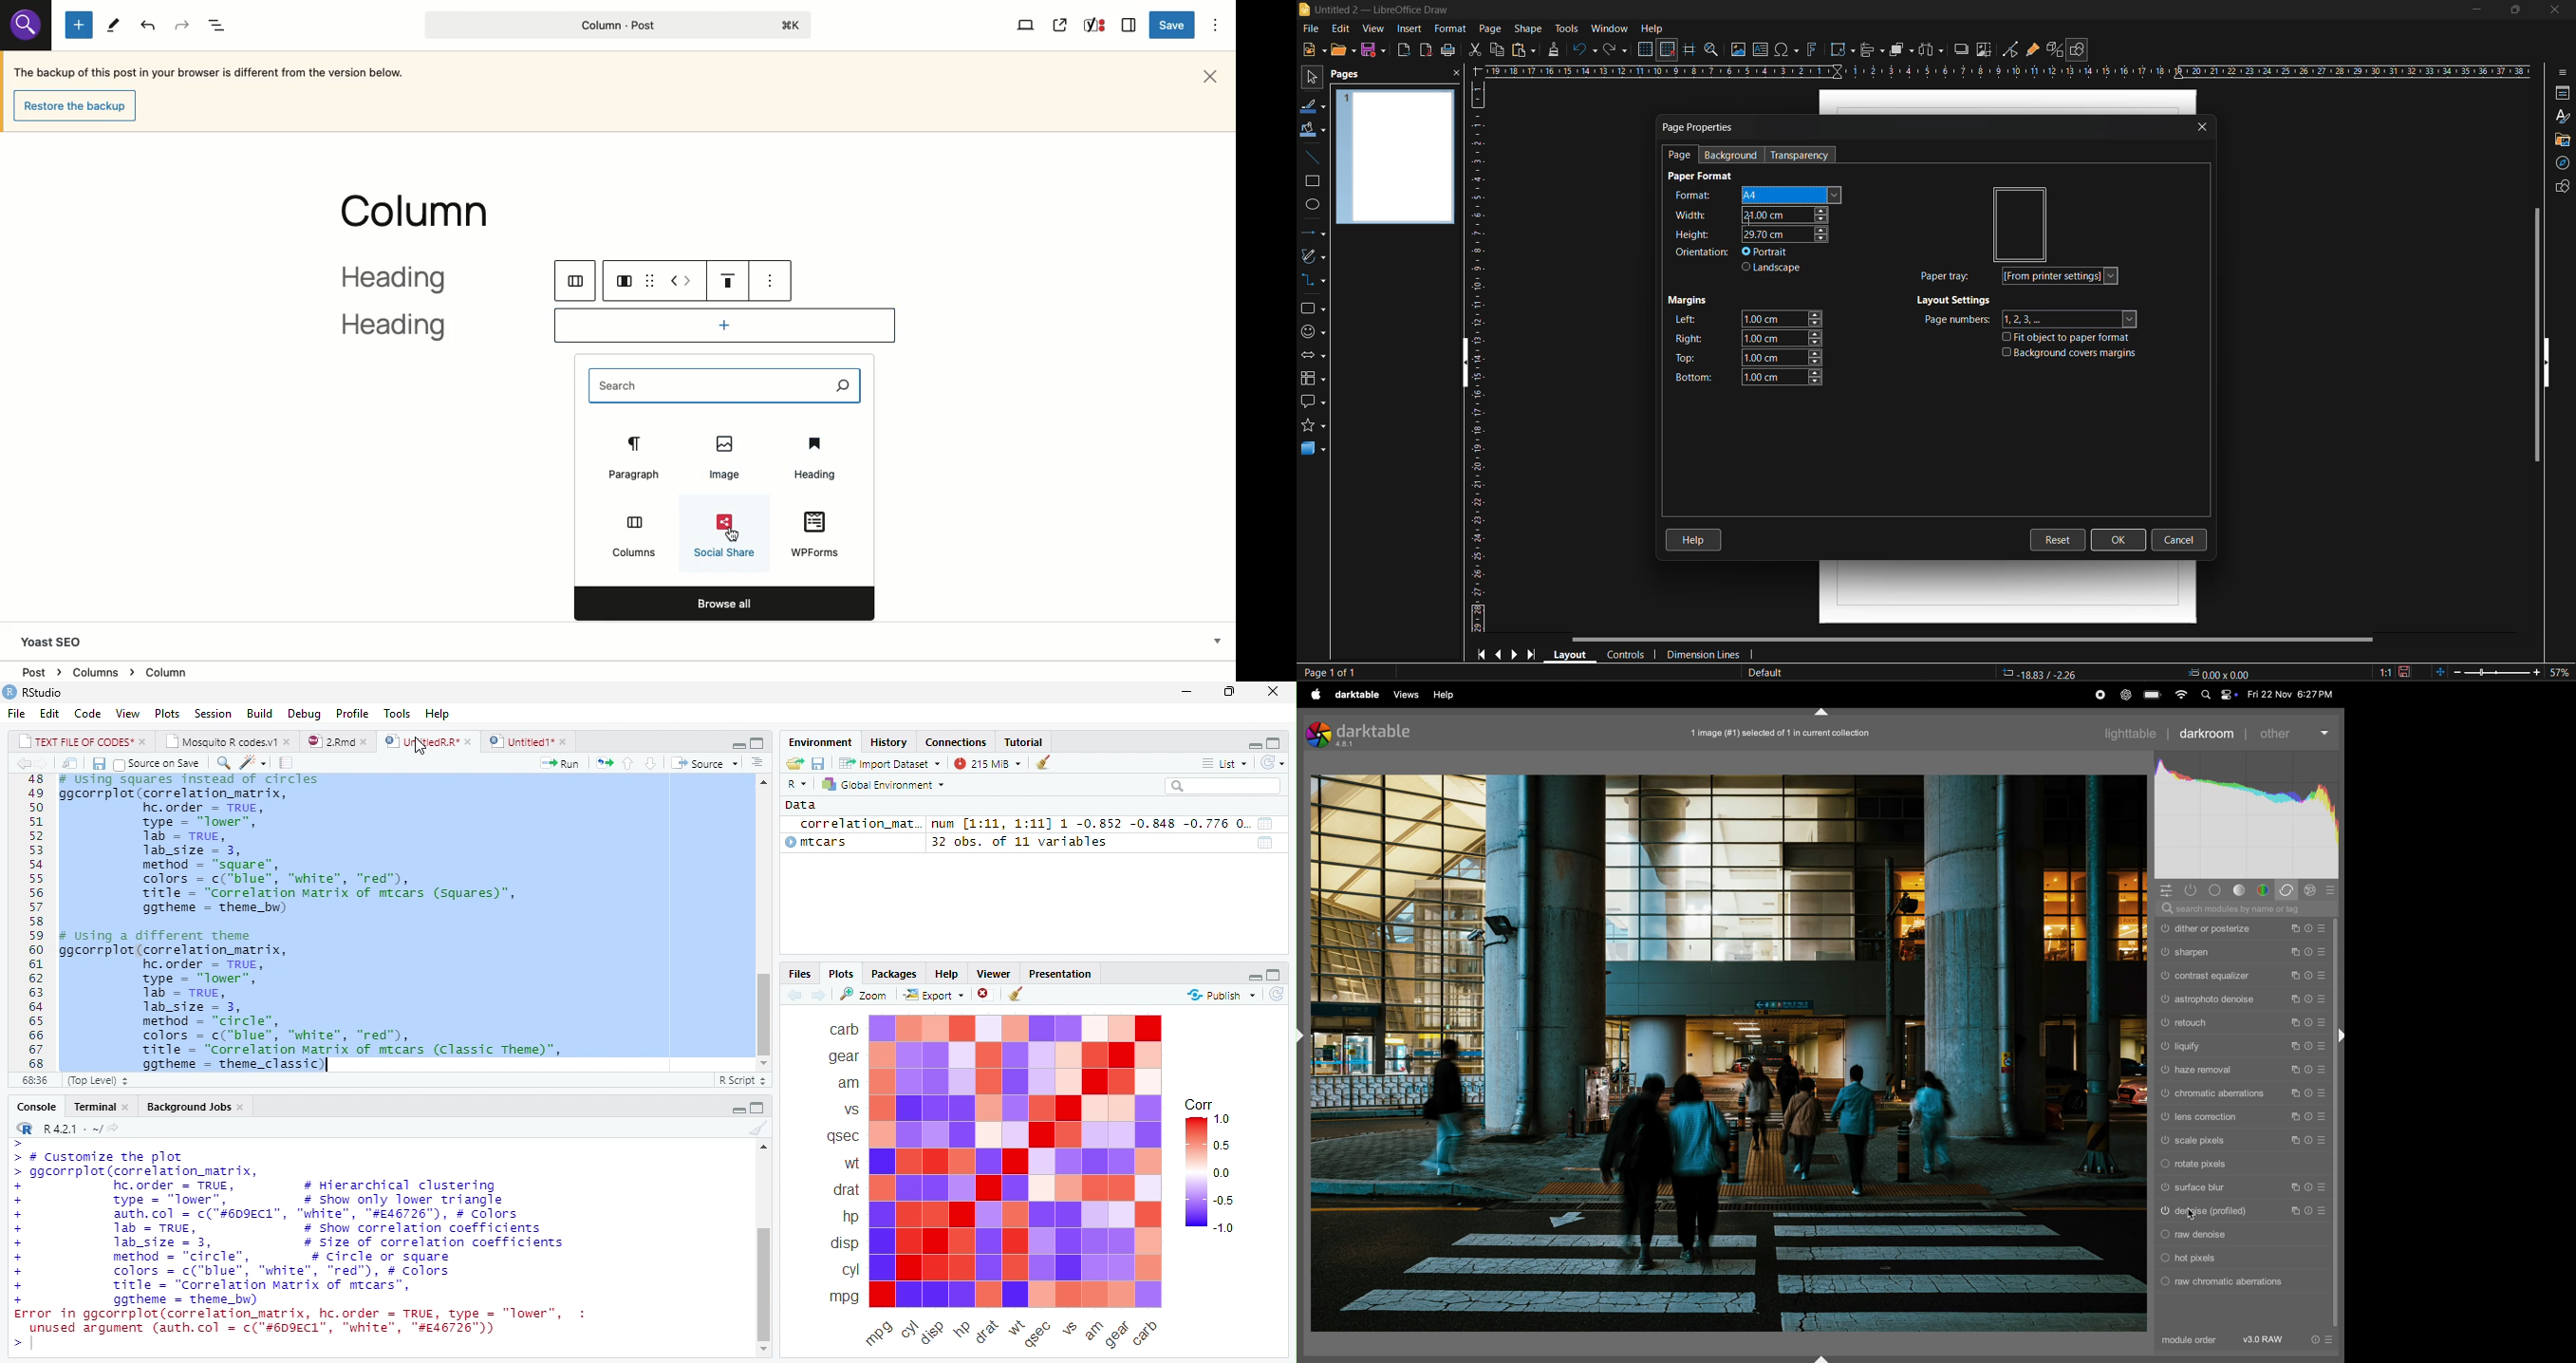  I want to click on 3d objects, so click(1314, 450).